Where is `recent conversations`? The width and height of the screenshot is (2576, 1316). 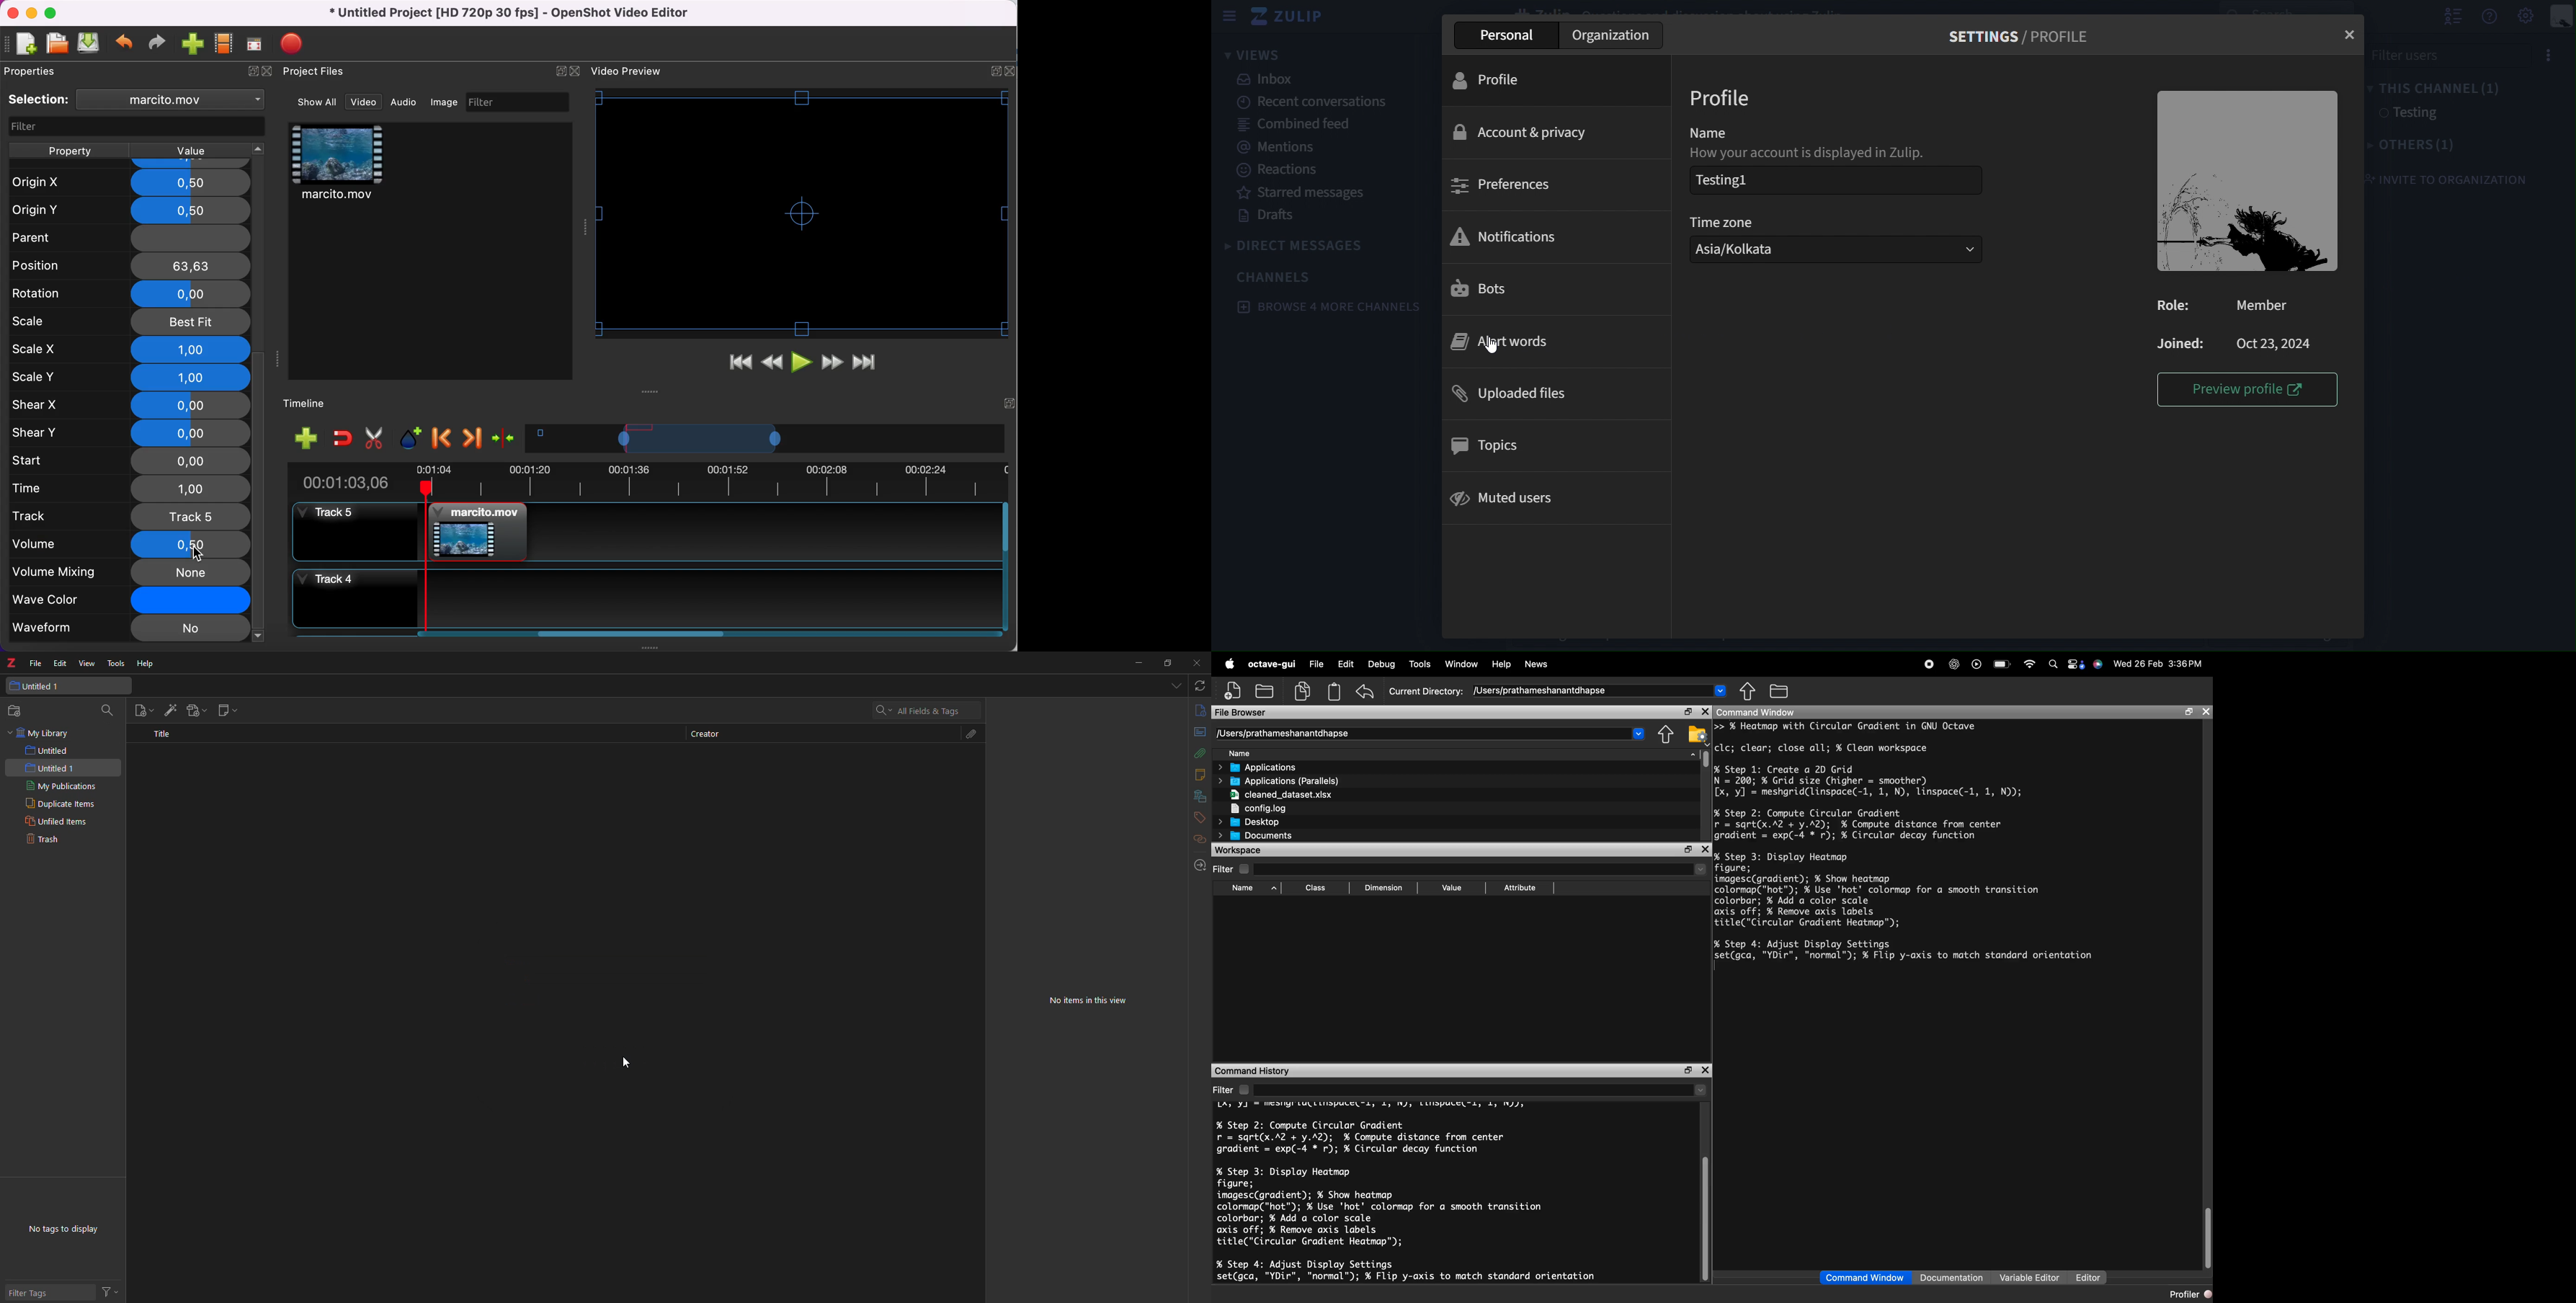 recent conversations is located at coordinates (1309, 102).